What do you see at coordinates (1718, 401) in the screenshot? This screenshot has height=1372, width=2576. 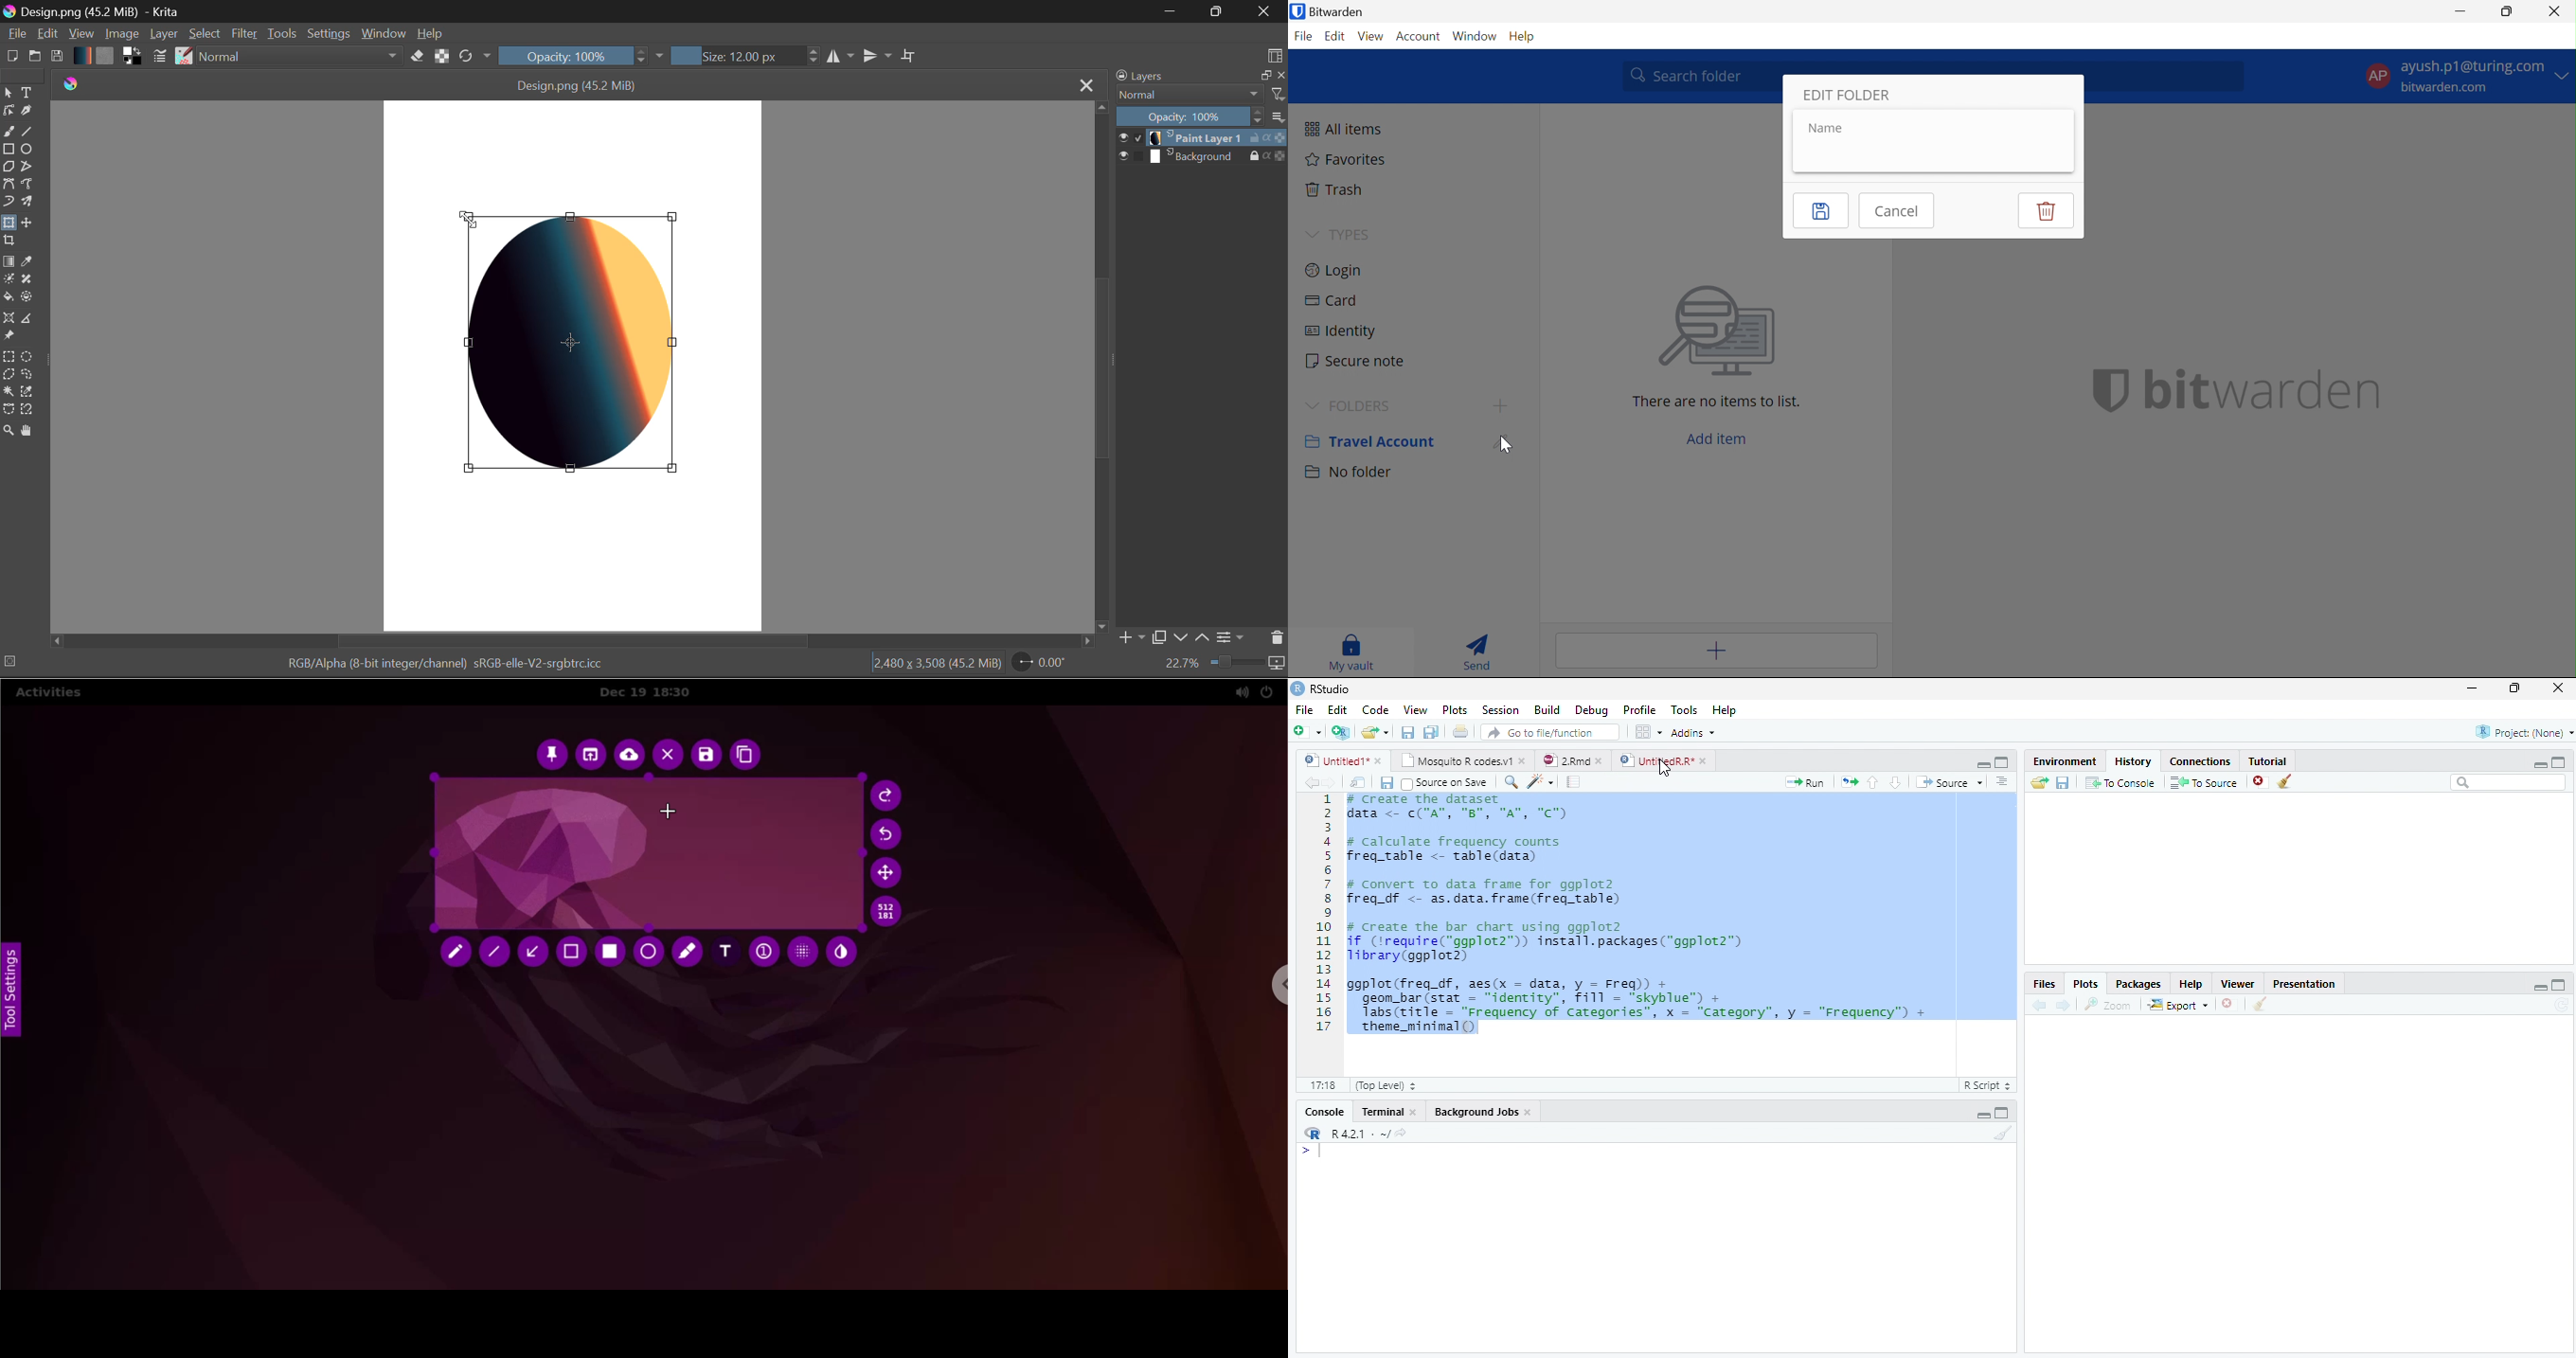 I see `There are no items to list` at bounding box center [1718, 401].